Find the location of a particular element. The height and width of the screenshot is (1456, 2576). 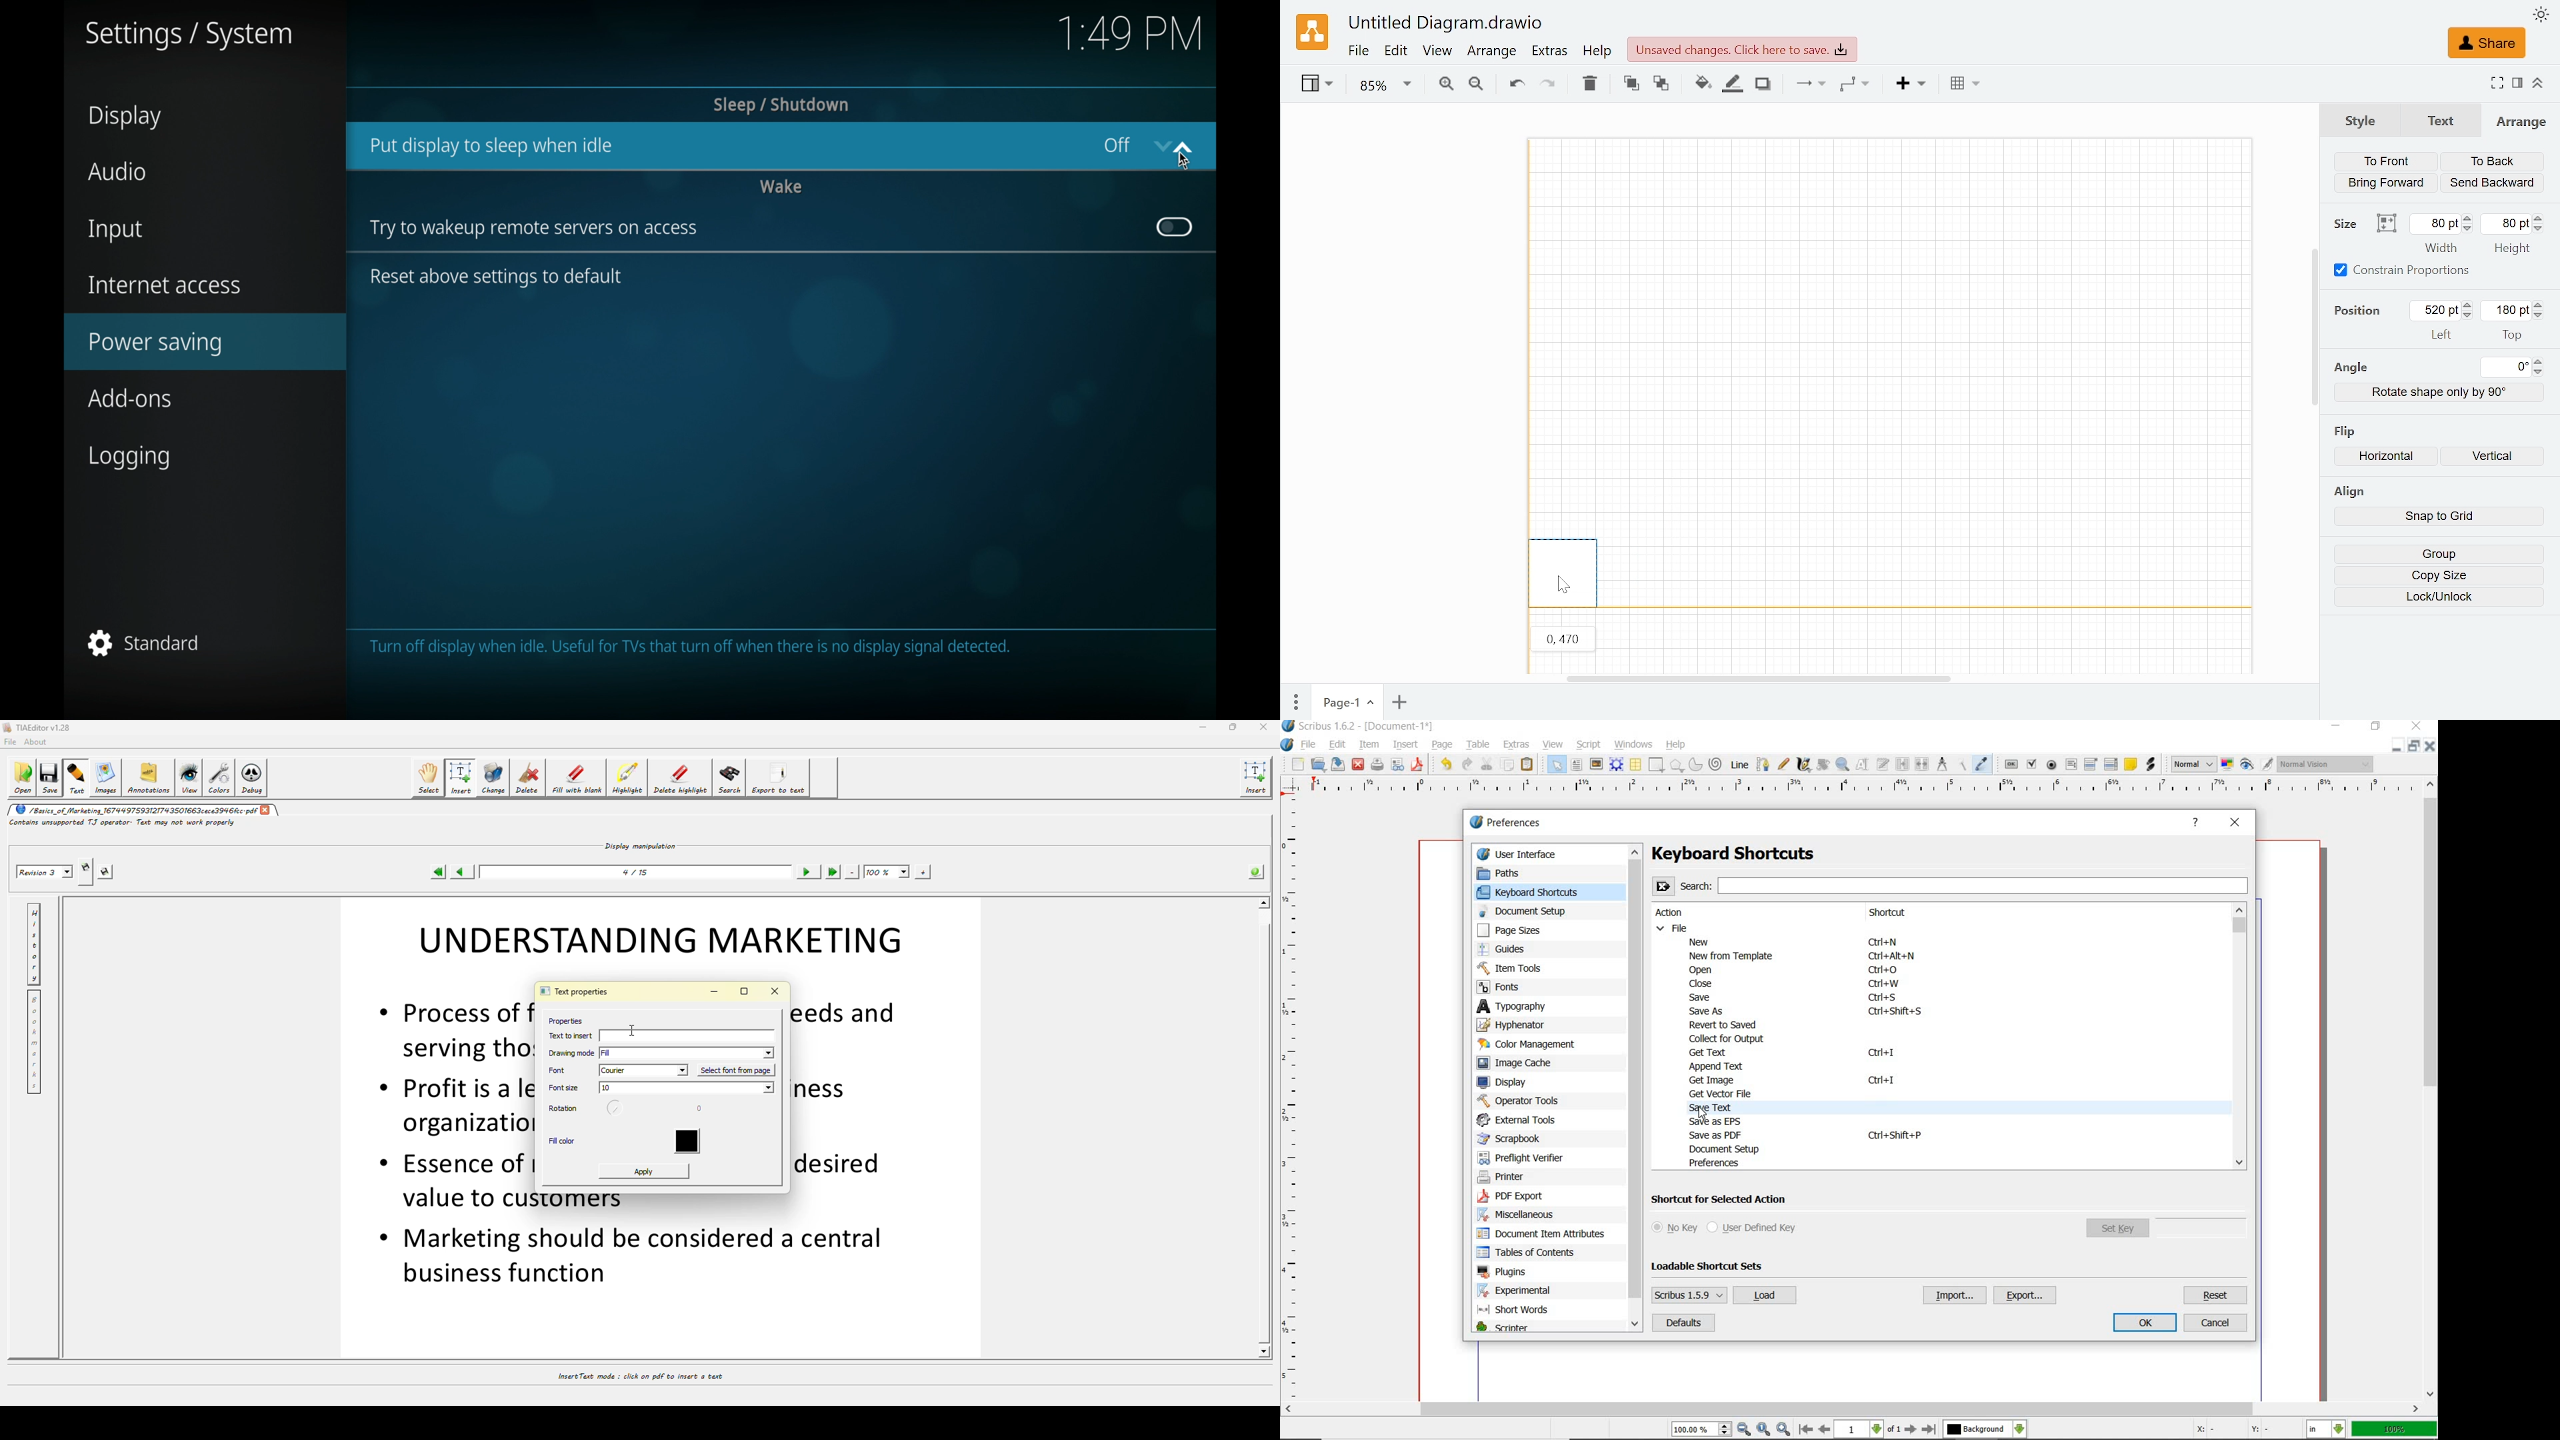

loadable shortcut sets is located at coordinates (1719, 1266).